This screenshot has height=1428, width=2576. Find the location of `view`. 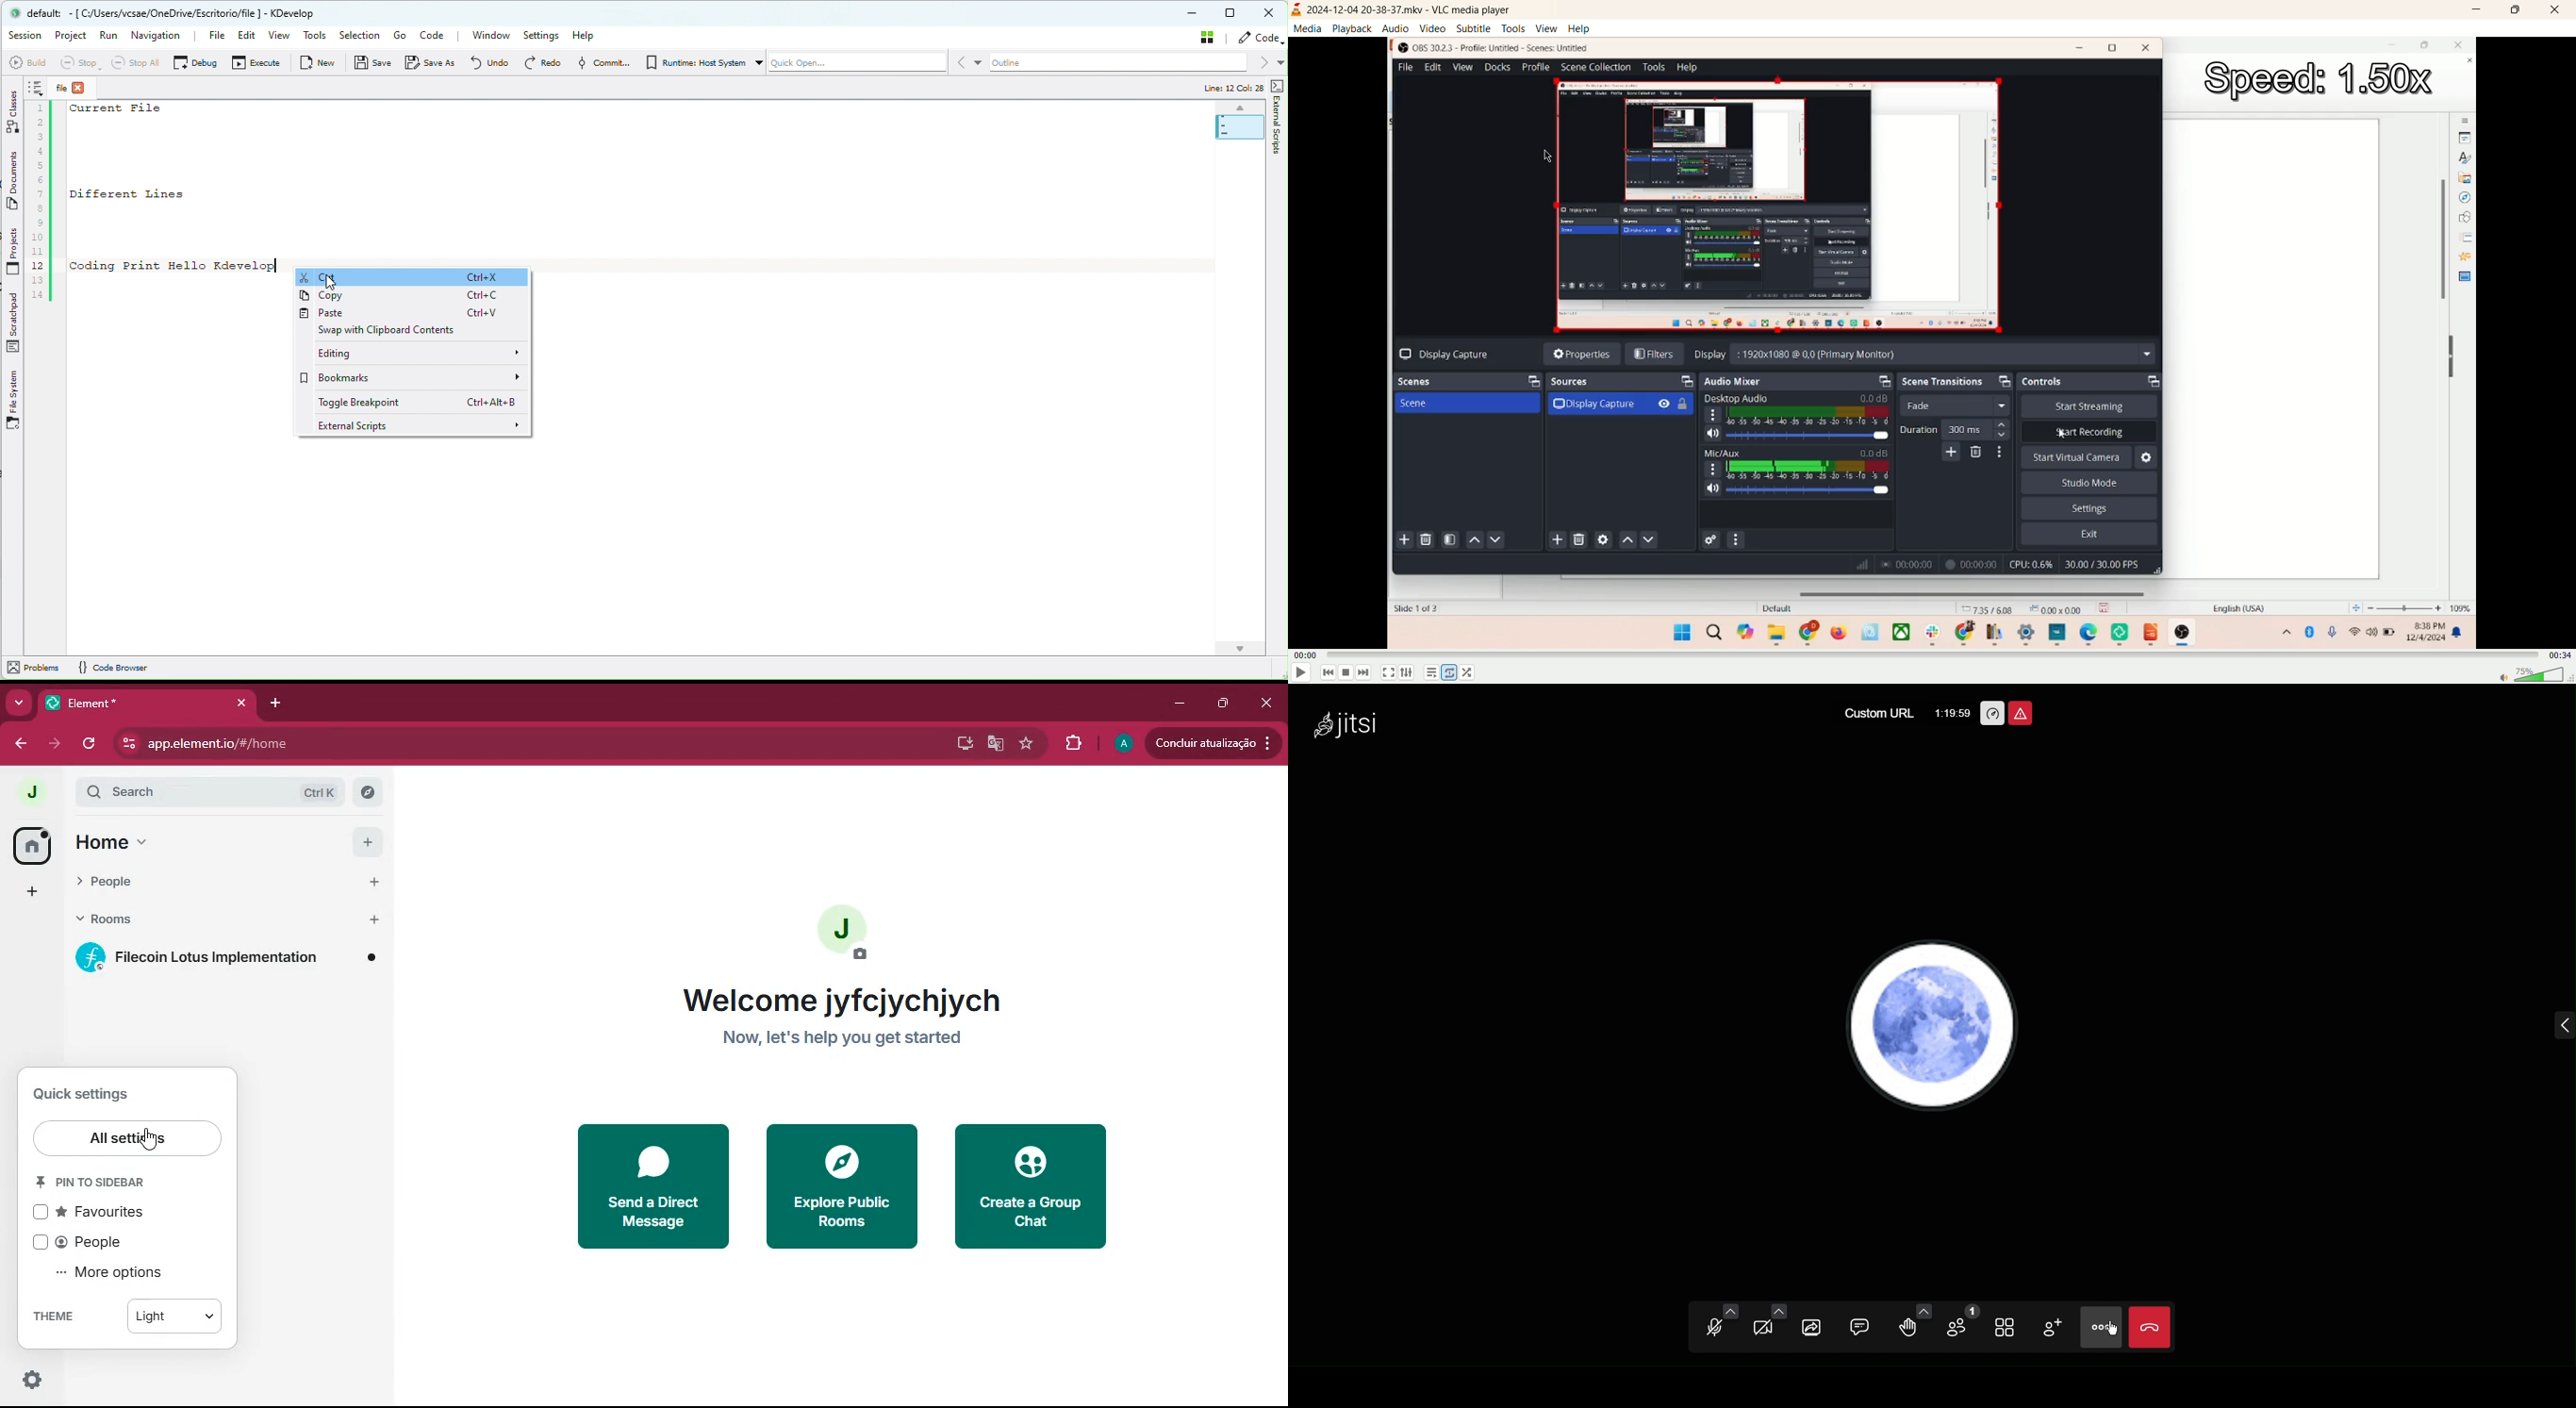

view is located at coordinates (1546, 29).